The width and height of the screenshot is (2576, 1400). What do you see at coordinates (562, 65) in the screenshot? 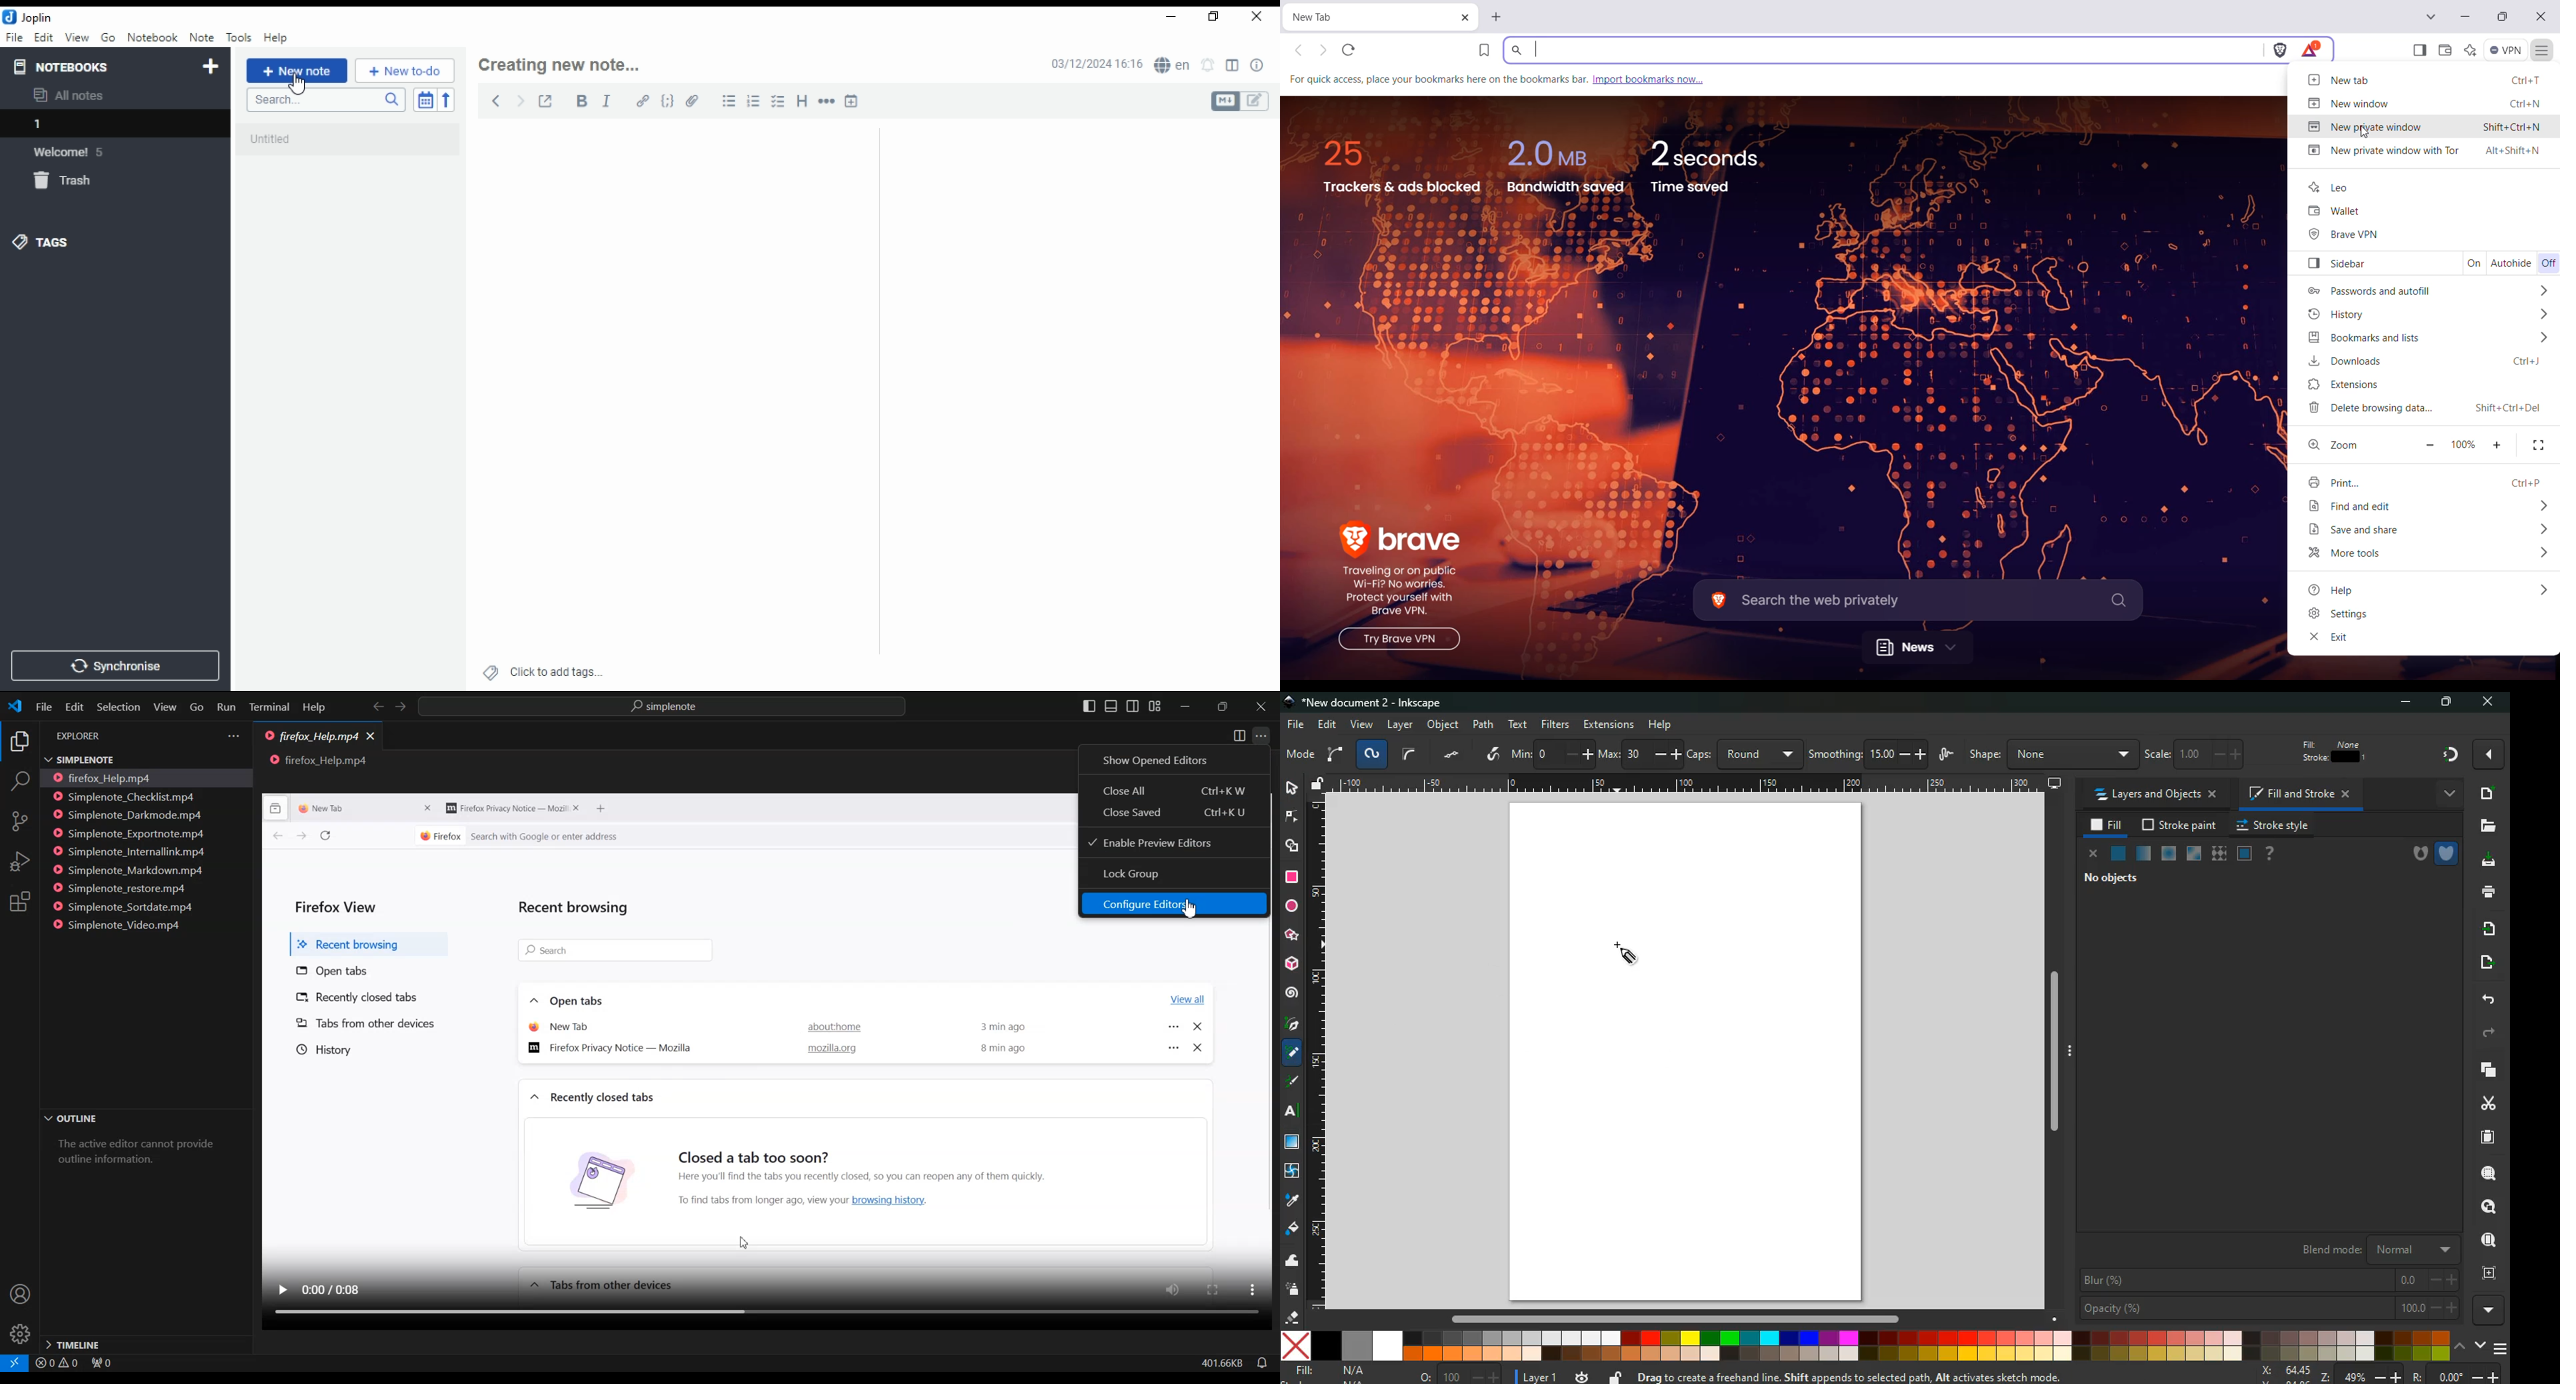
I see `note header` at bounding box center [562, 65].